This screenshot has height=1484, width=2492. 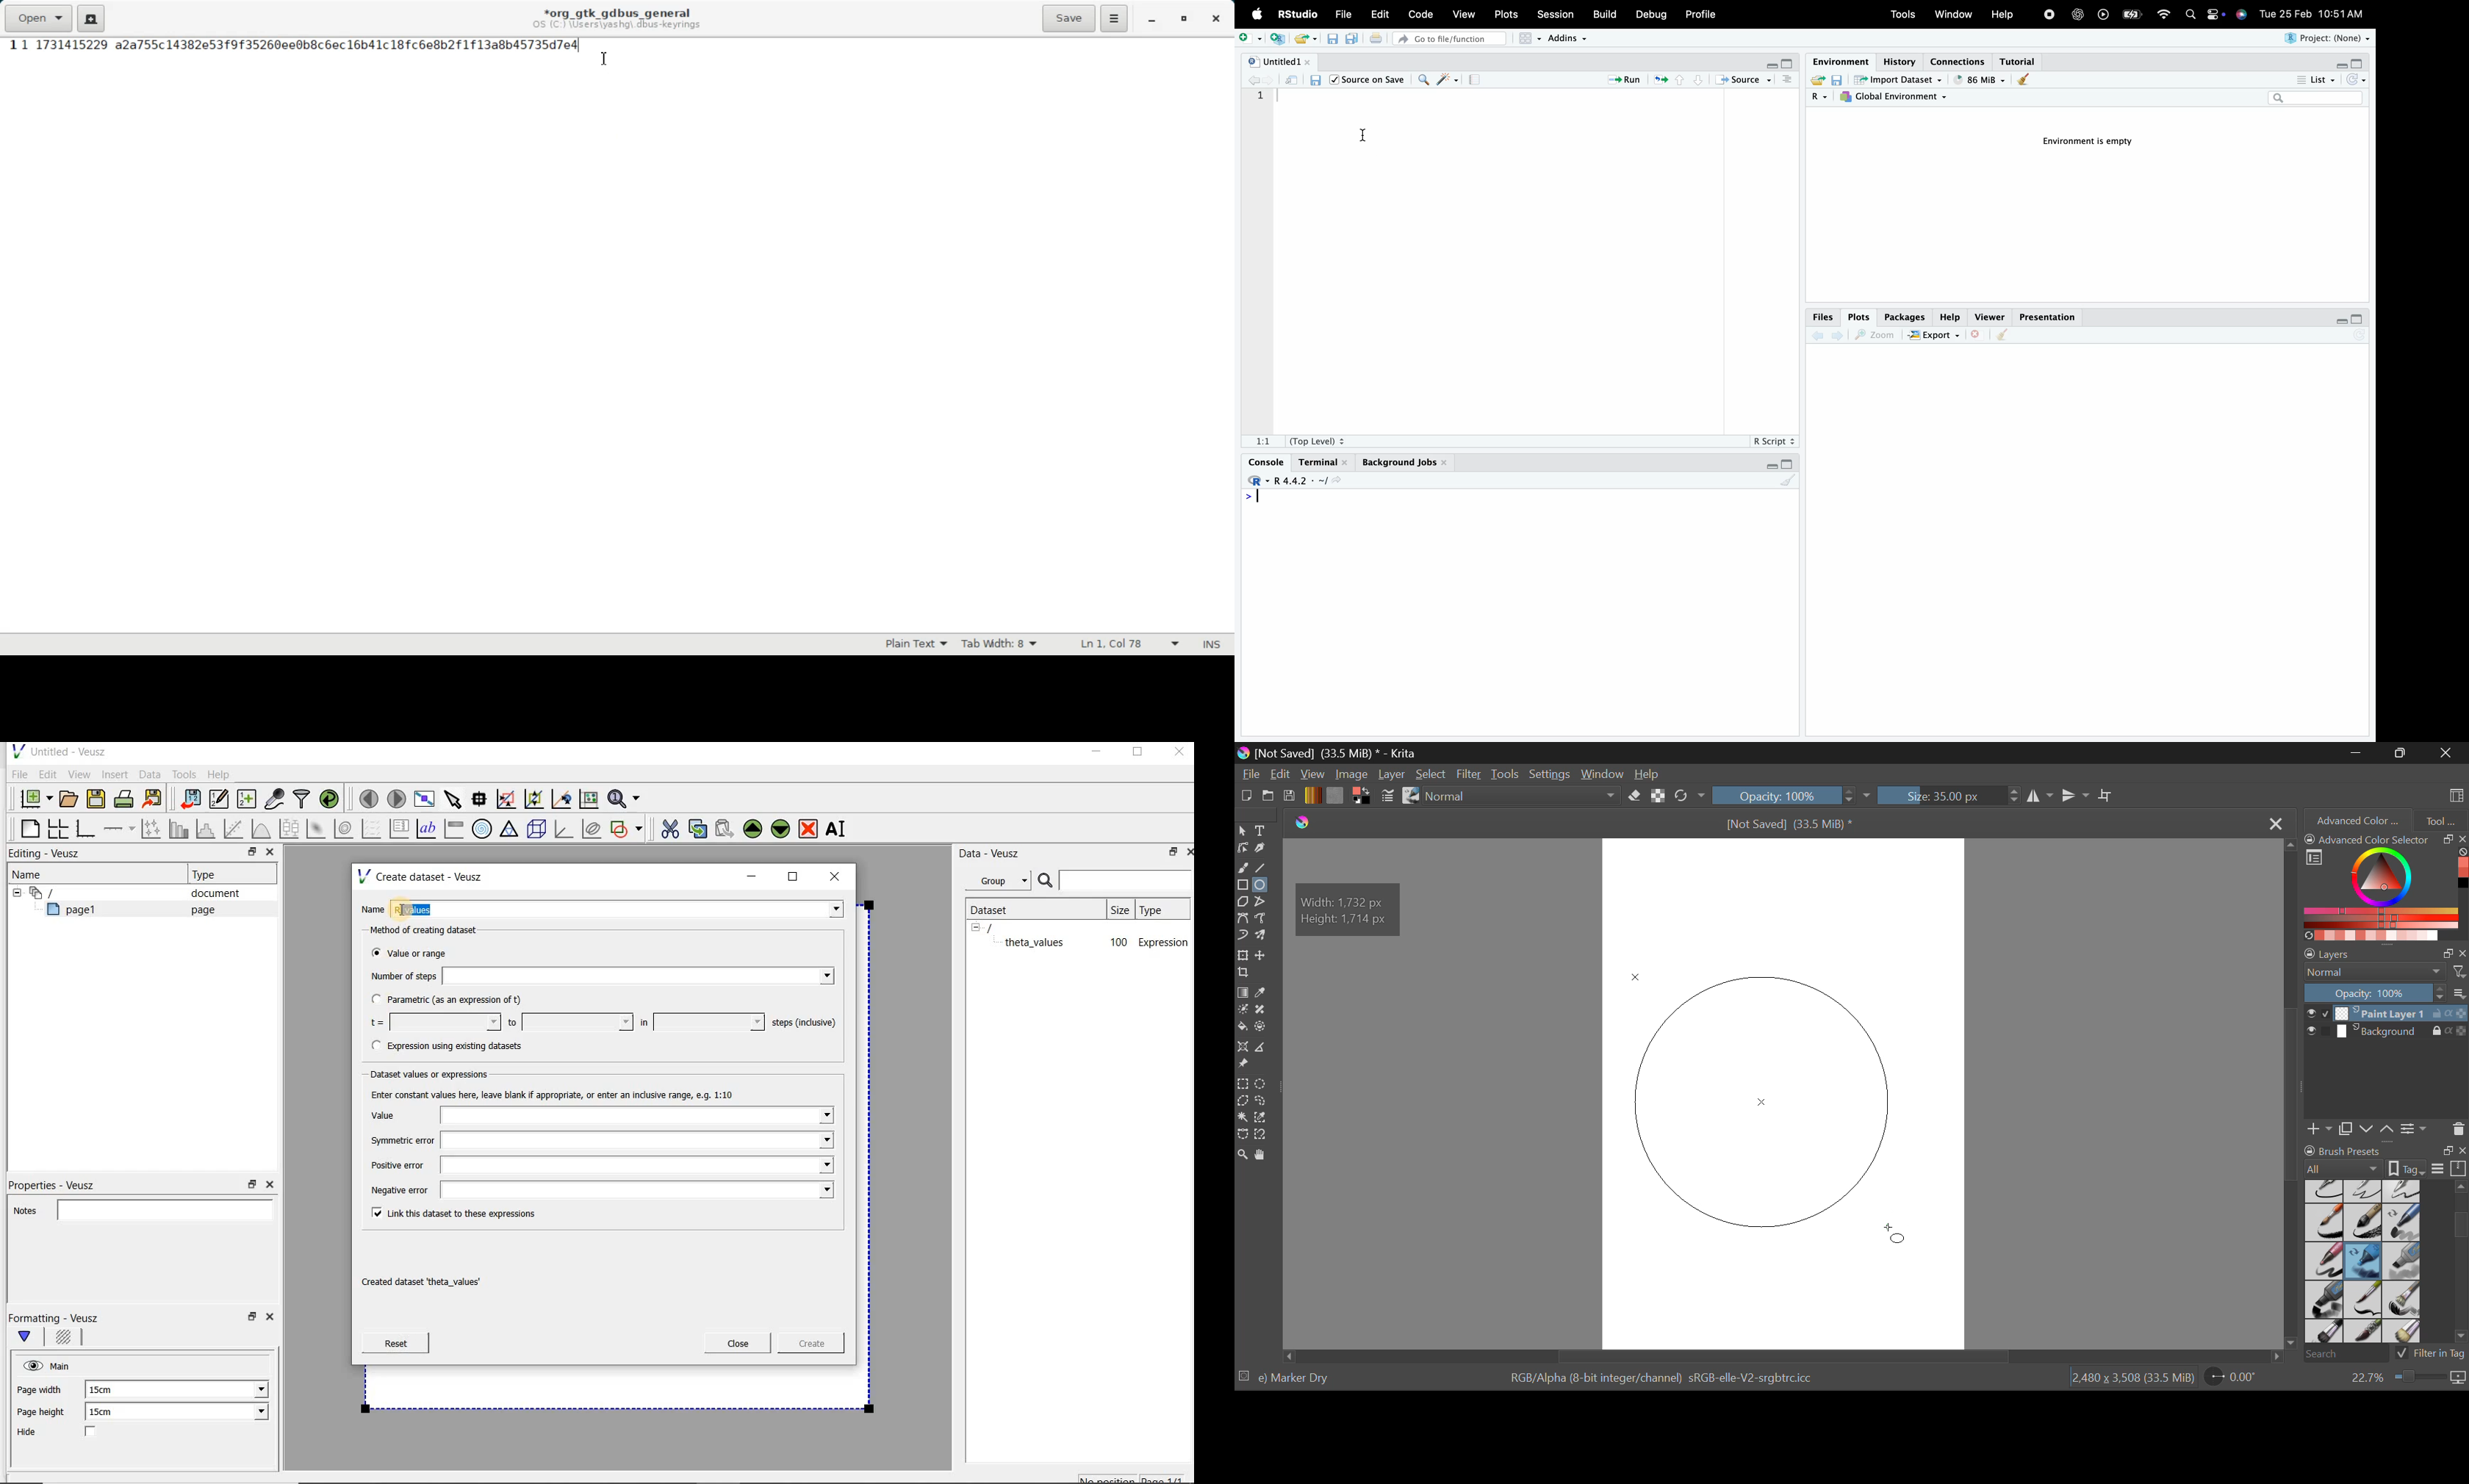 I want to click on Files, so click(x=1822, y=319).